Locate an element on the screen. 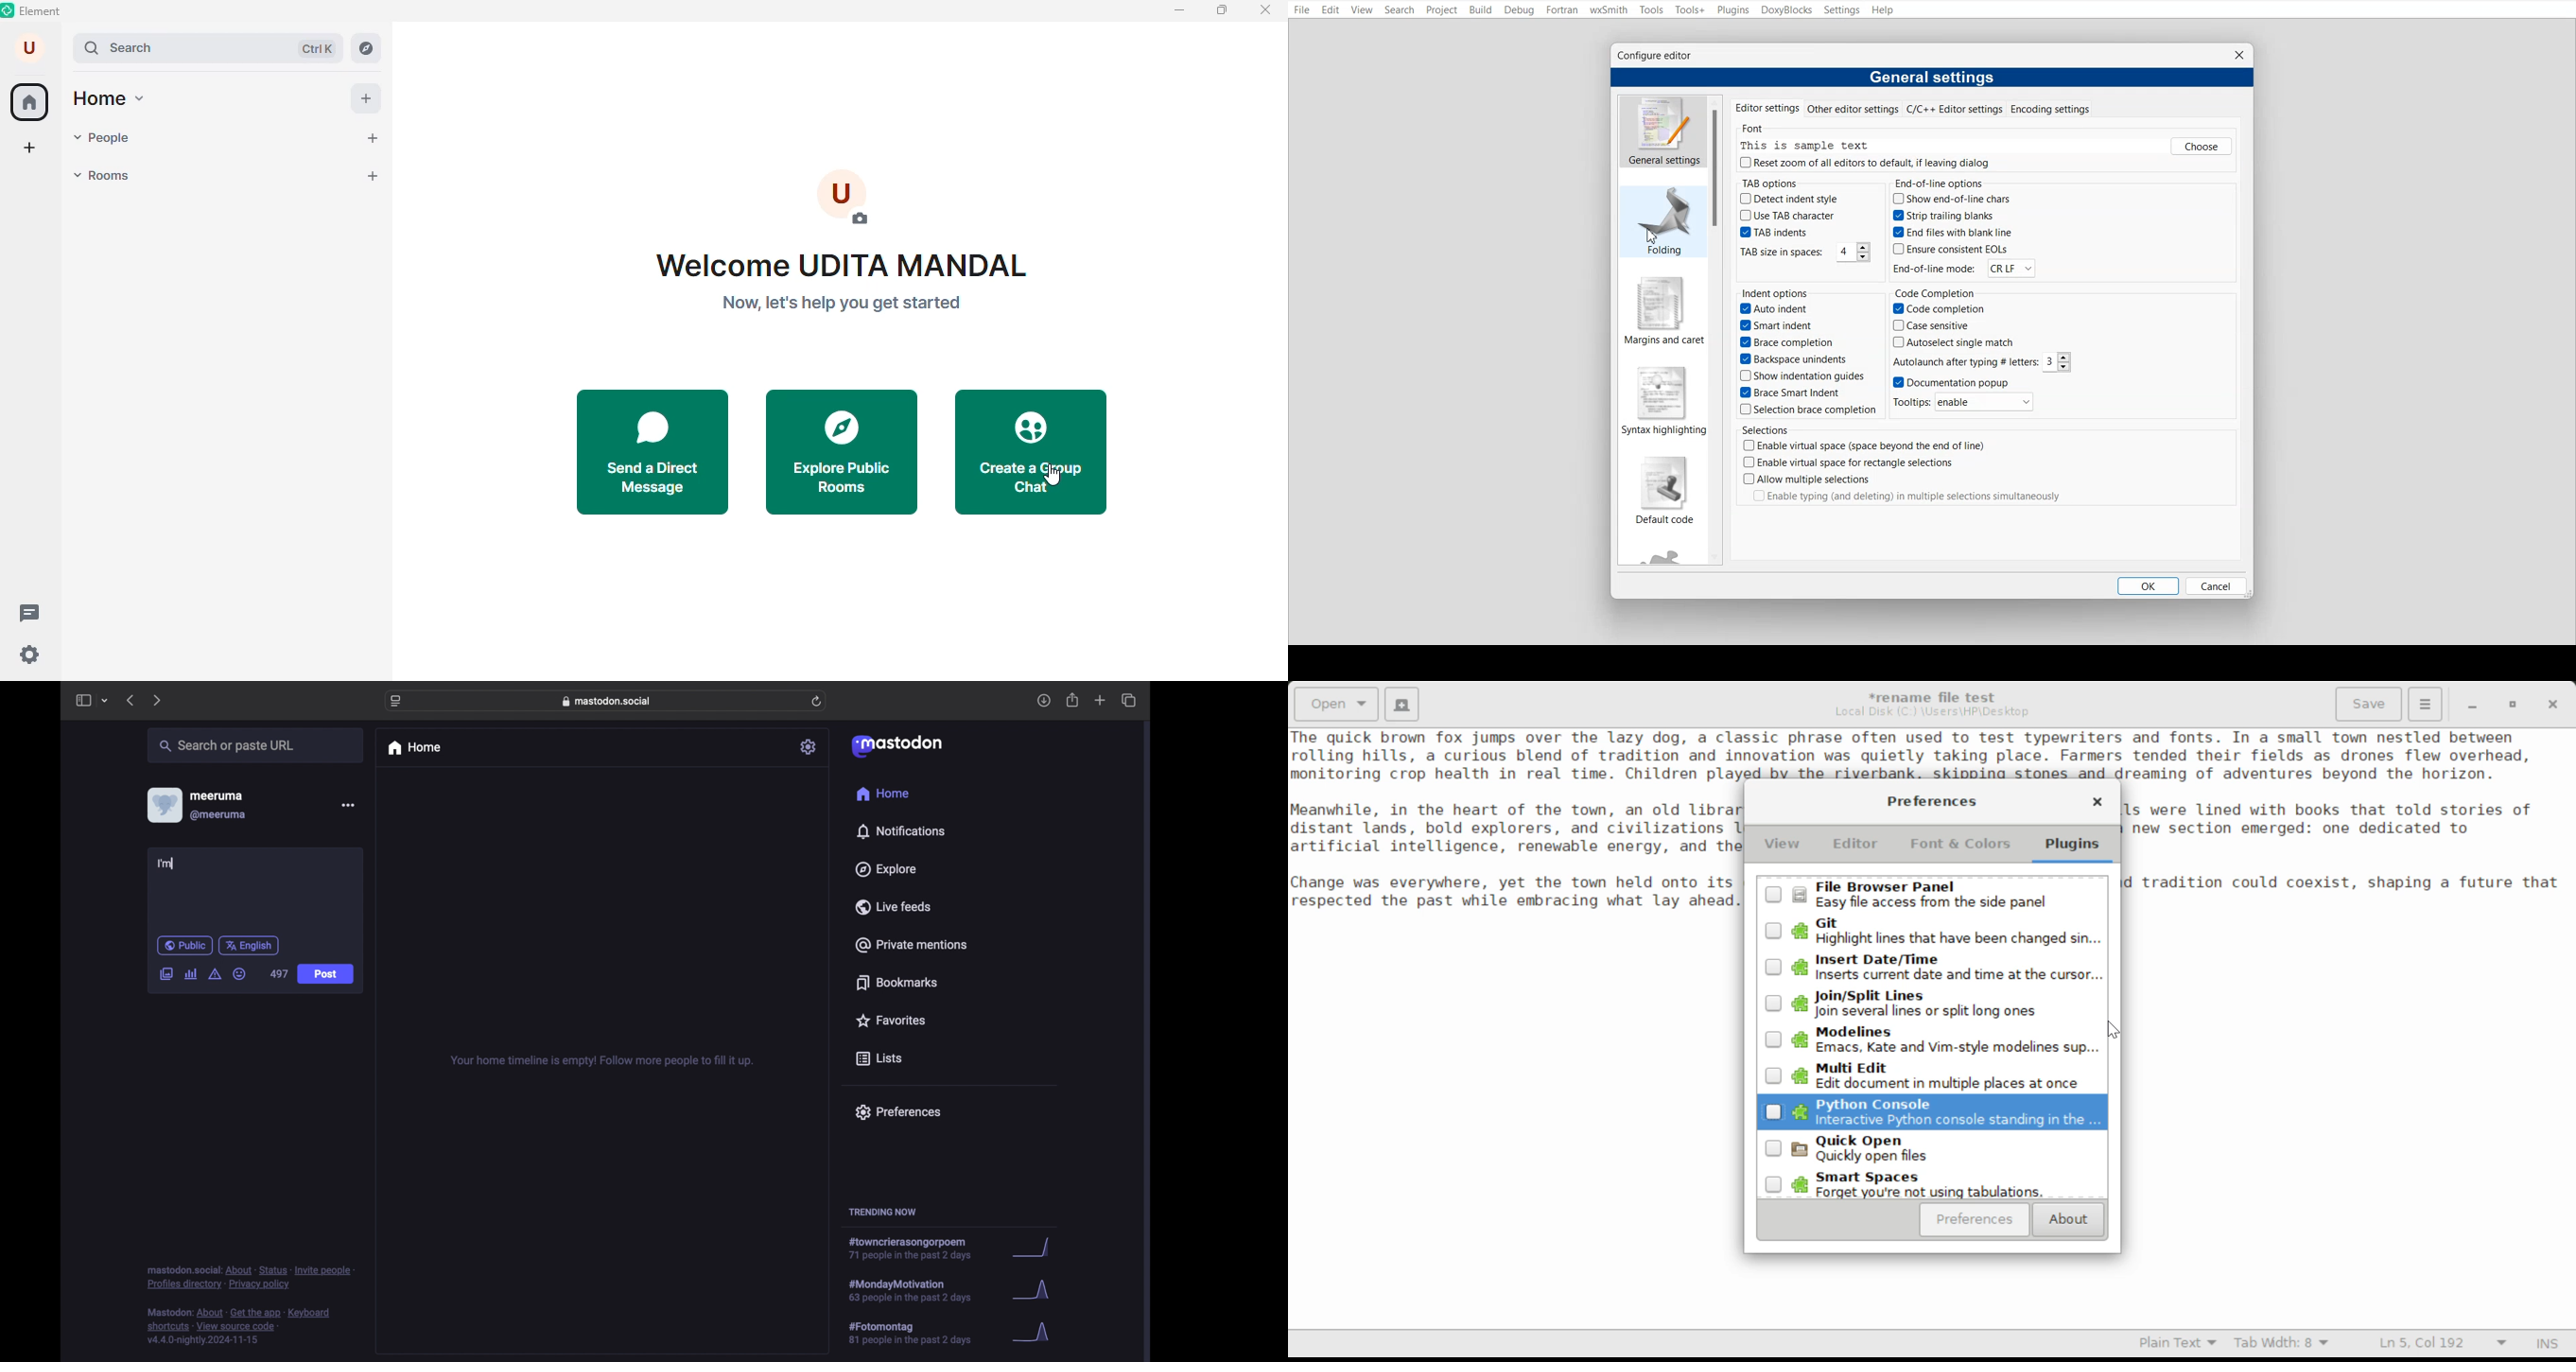 The width and height of the screenshot is (2576, 1372). Encoding settings is located at coordinates (2050, 108).